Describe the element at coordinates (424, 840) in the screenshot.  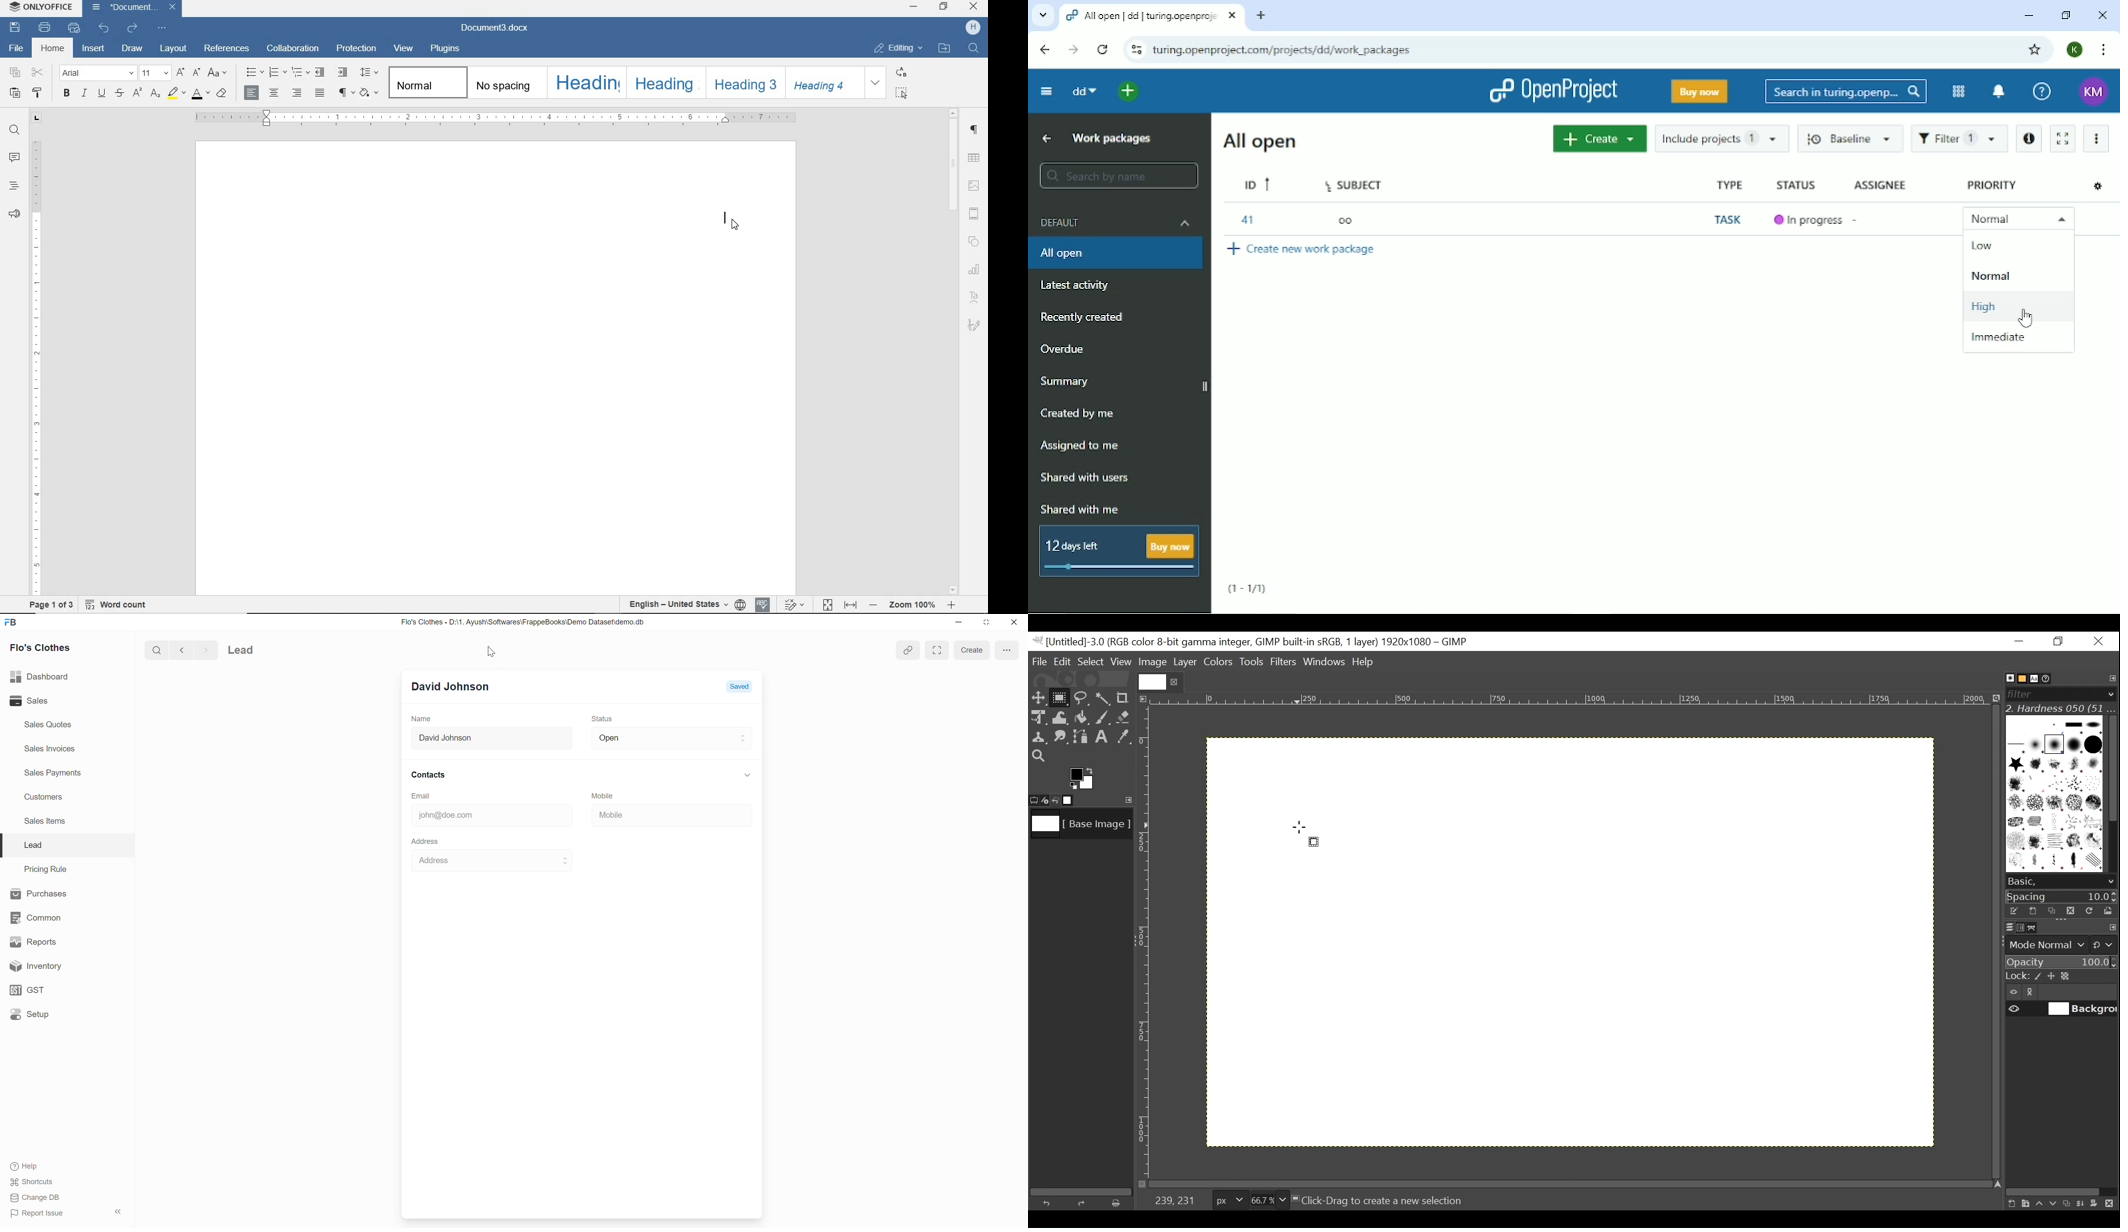
I see `Address` at that location.